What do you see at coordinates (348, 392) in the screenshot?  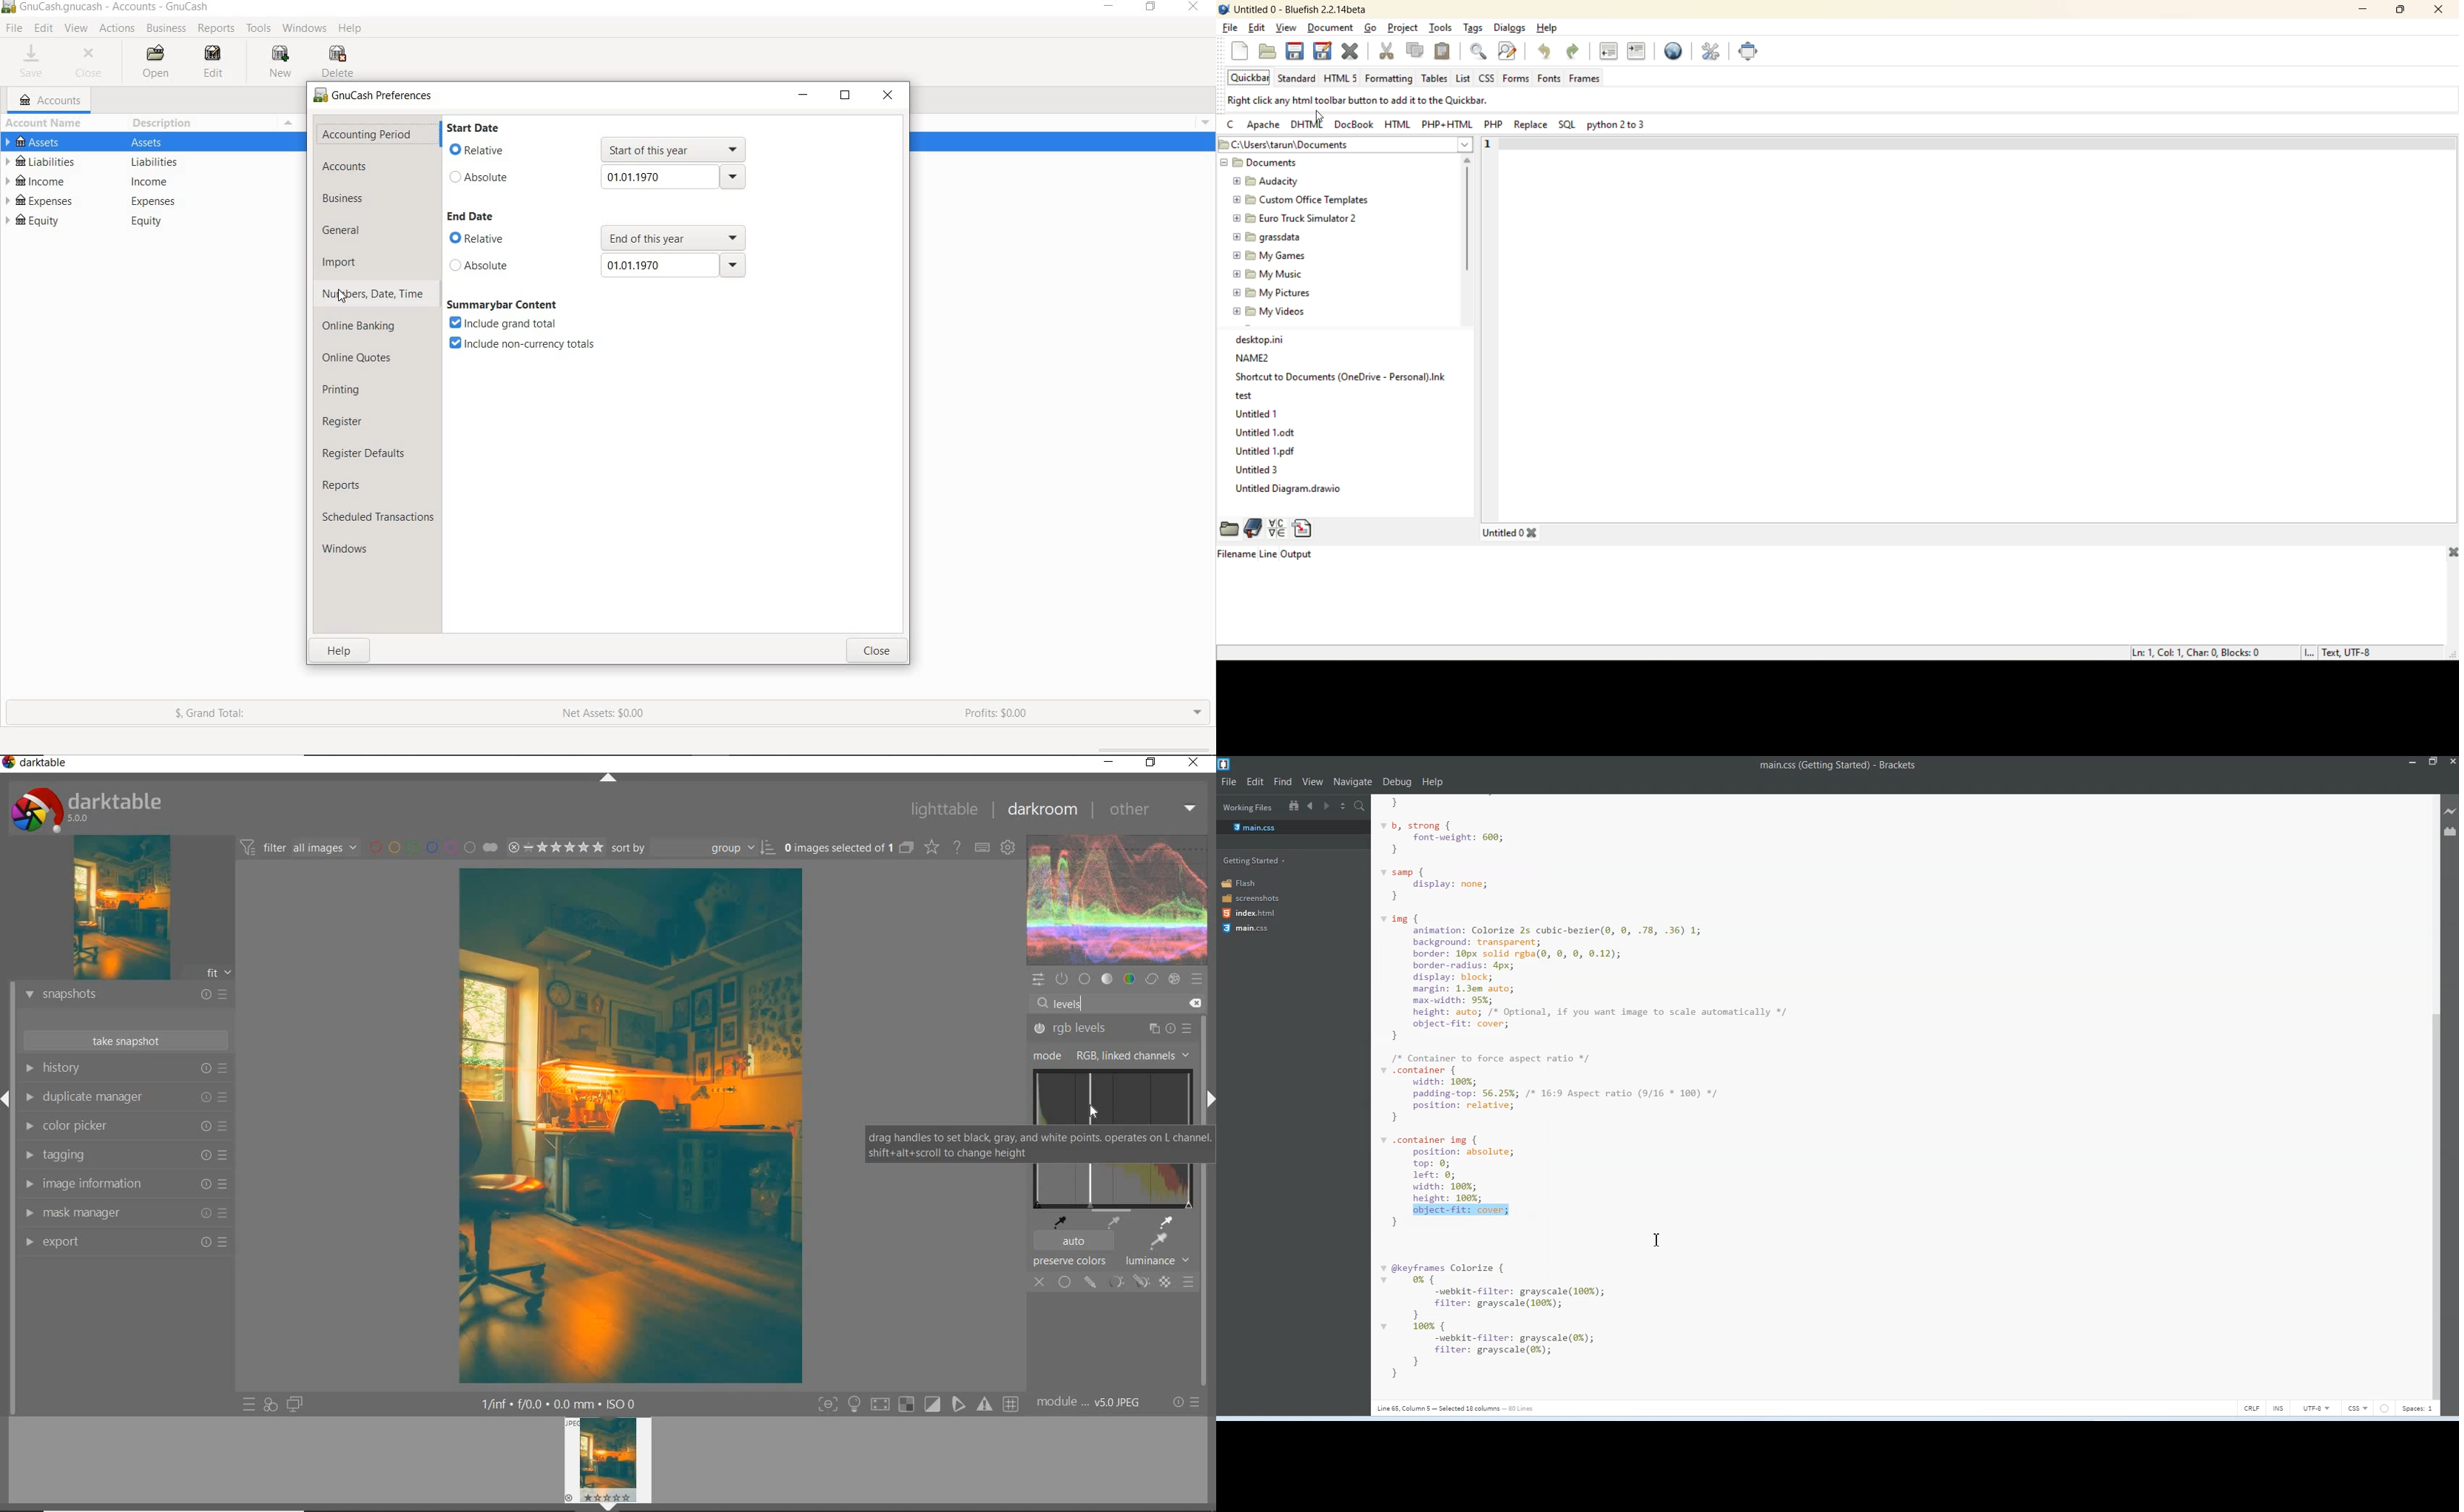 I see `printing` at bounding box center [348, 392].